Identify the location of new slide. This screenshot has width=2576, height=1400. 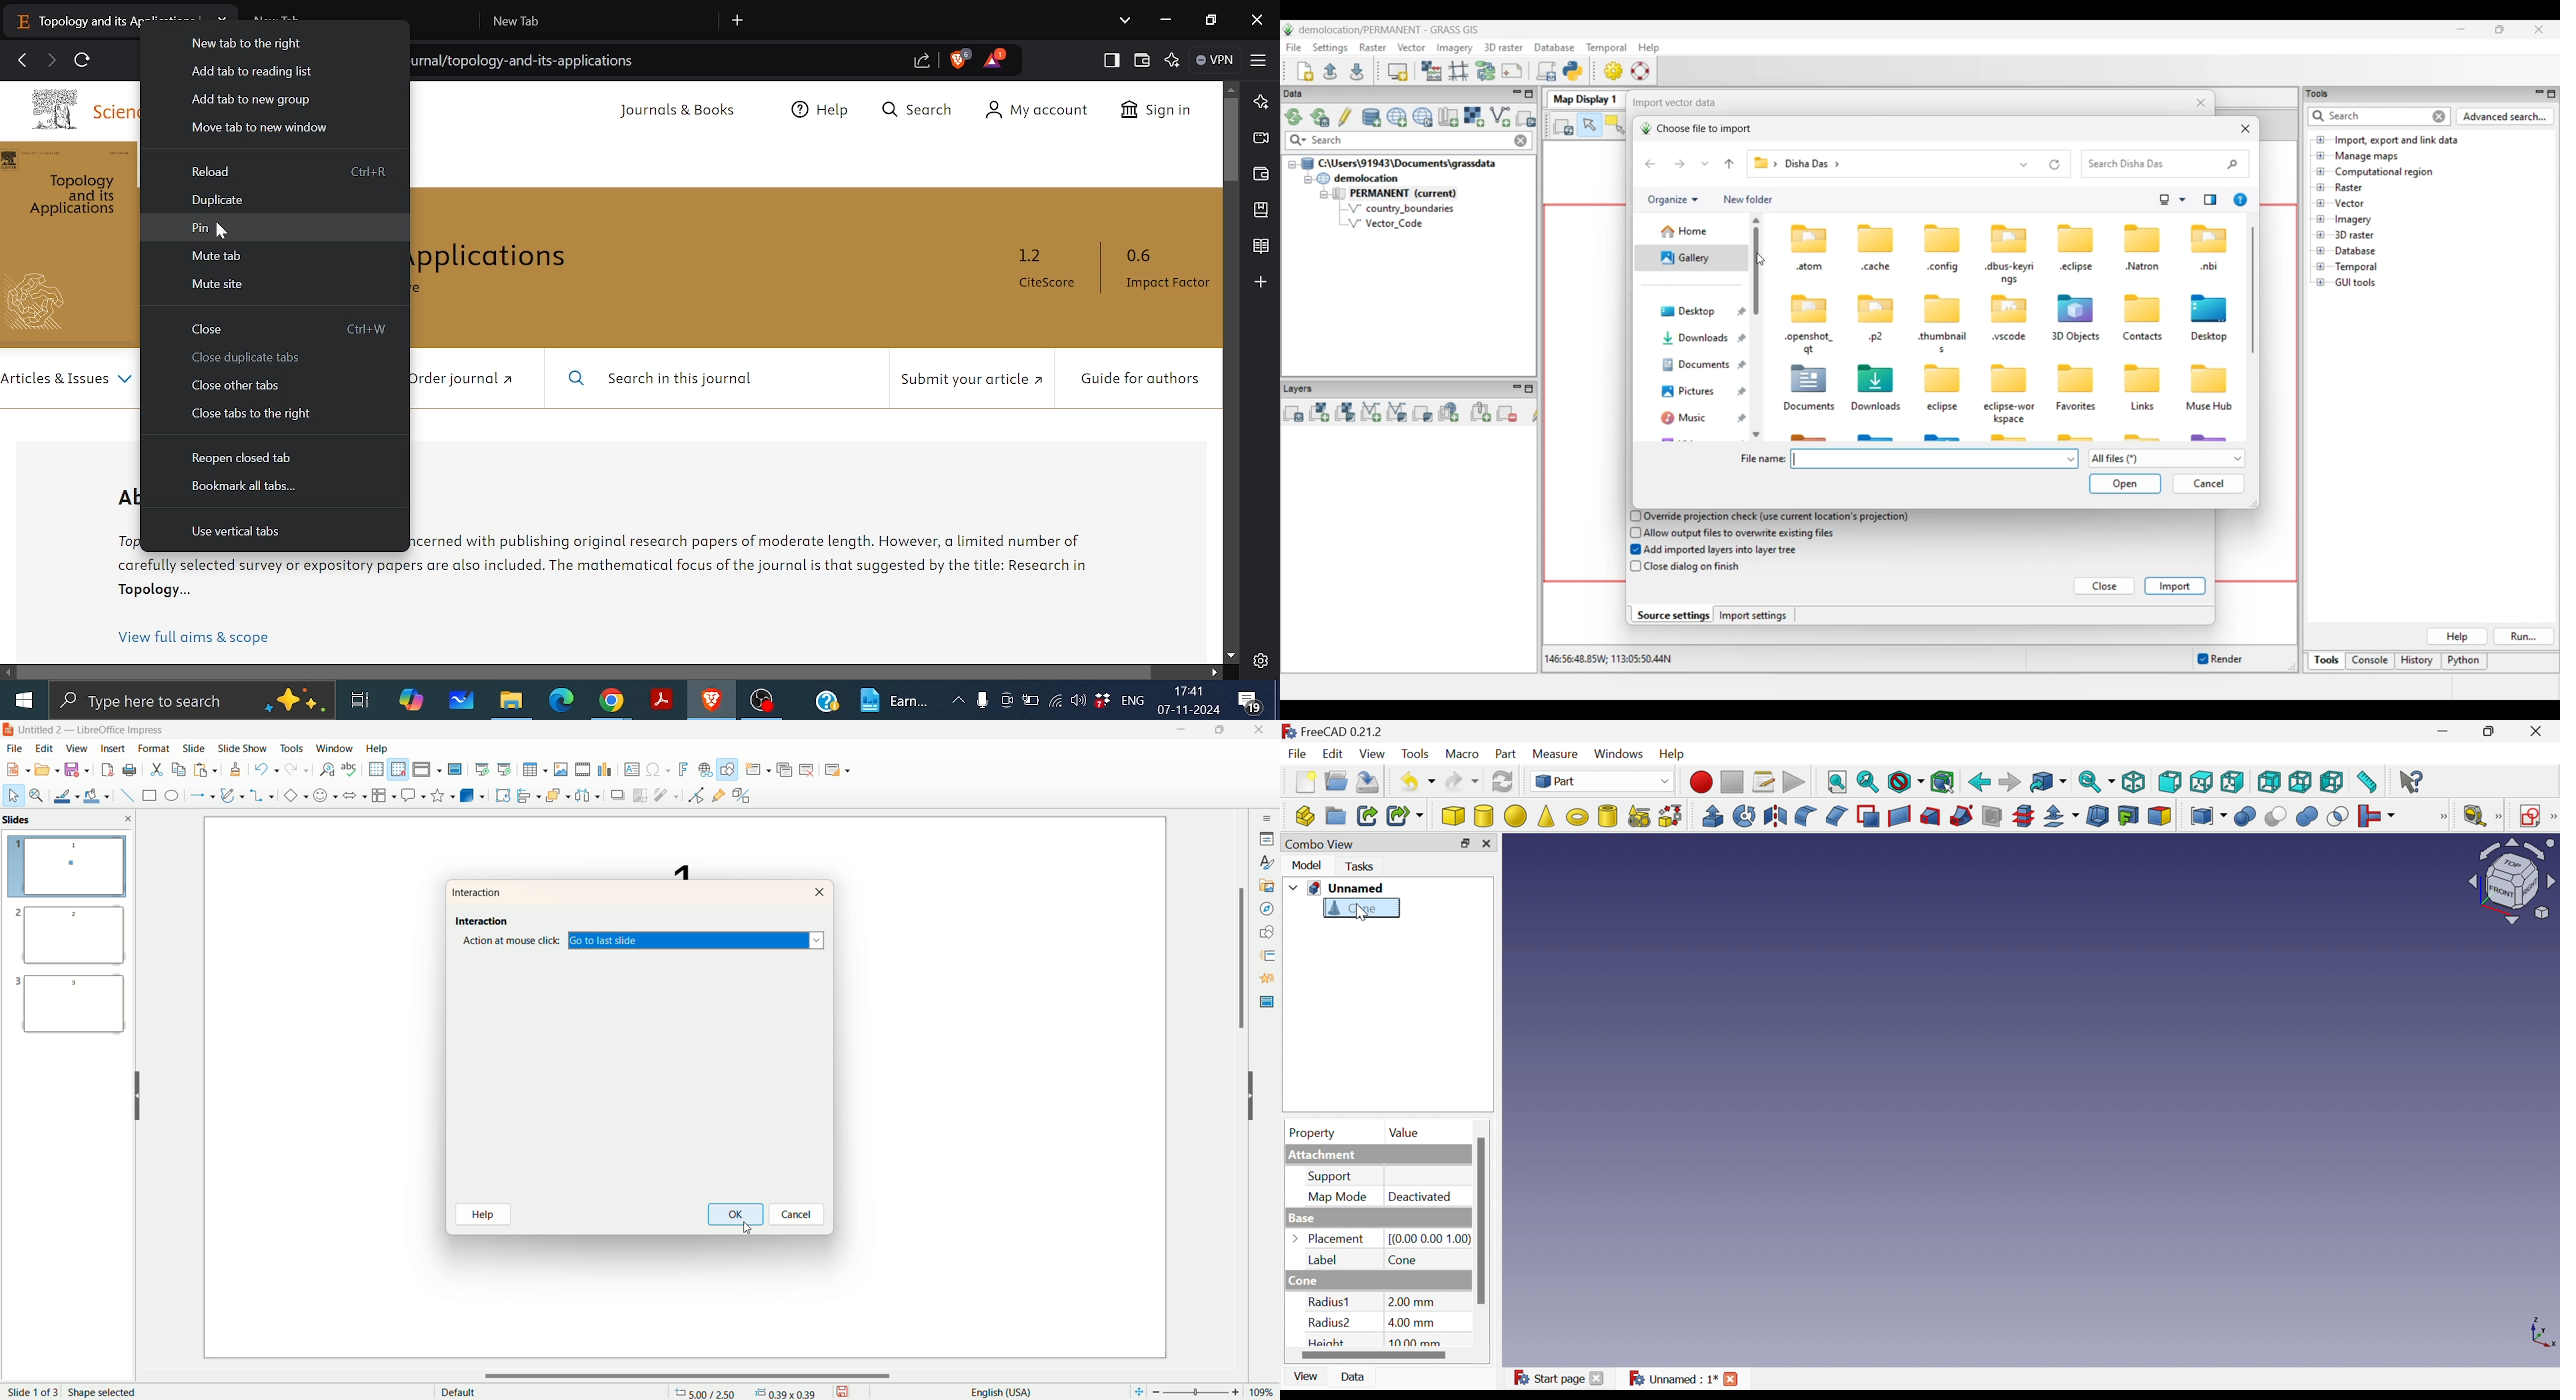
(757, 769).